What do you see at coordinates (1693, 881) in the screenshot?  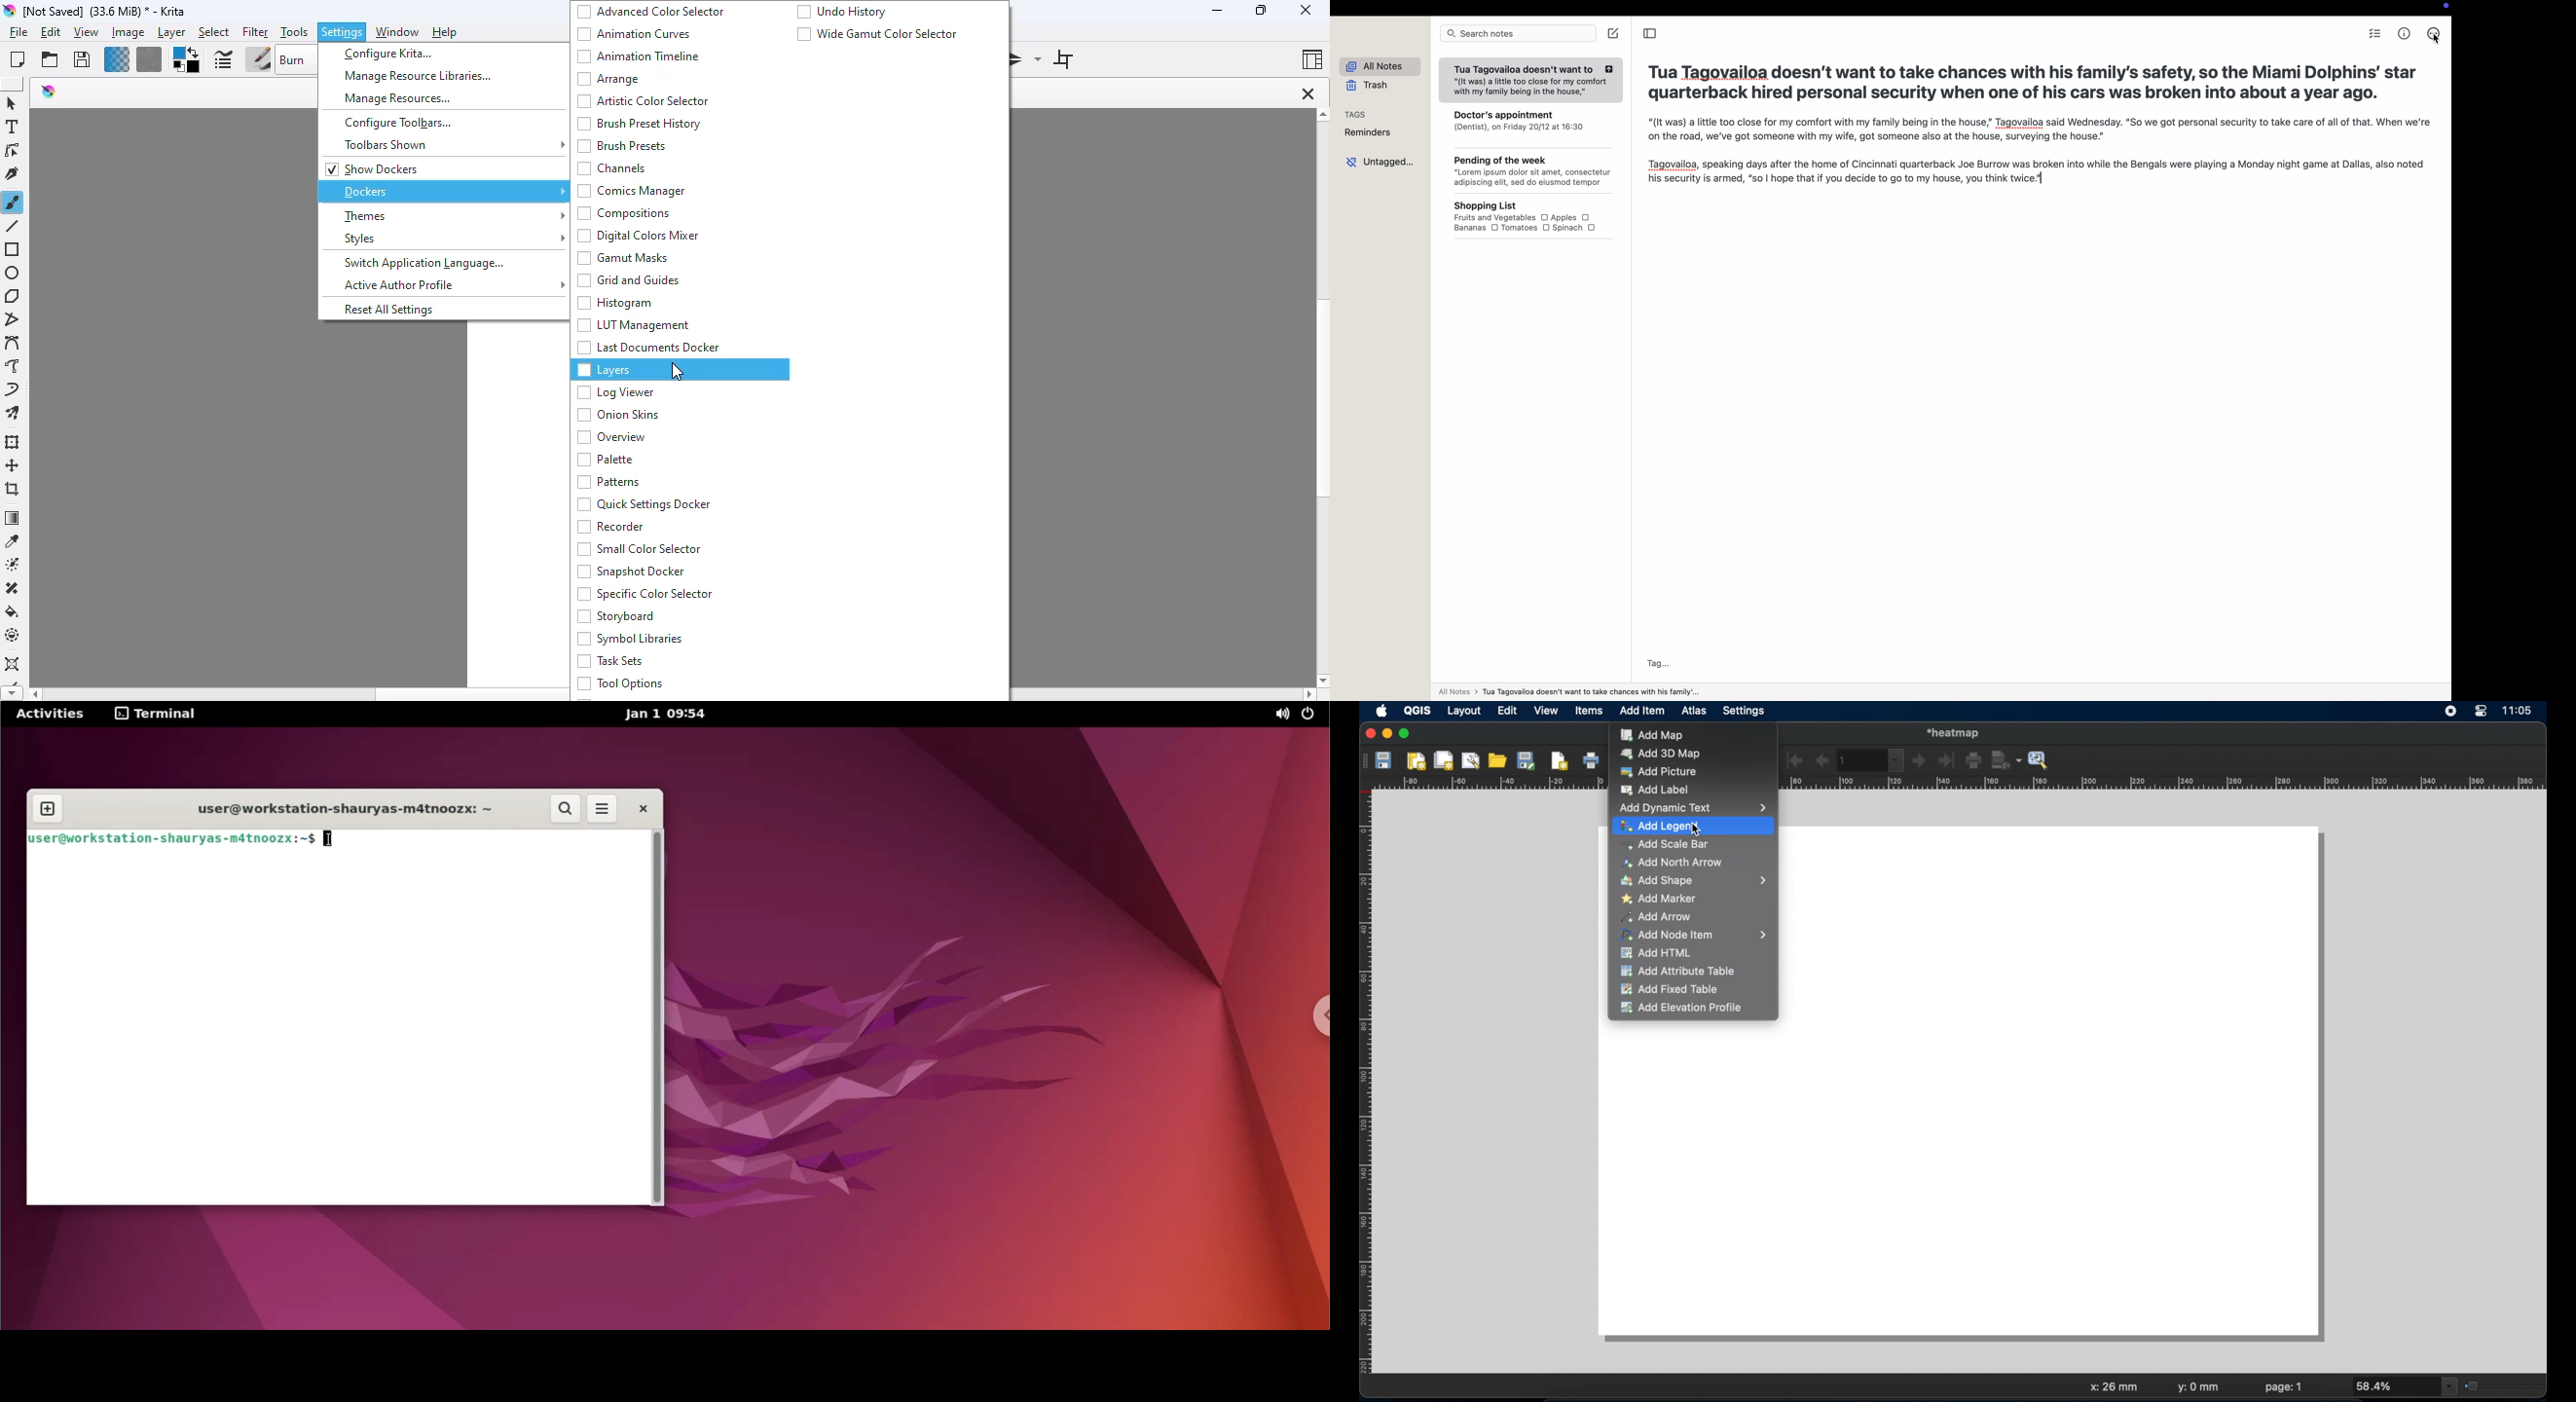 I see `add shape menu` at bounding box center [1693, 881].